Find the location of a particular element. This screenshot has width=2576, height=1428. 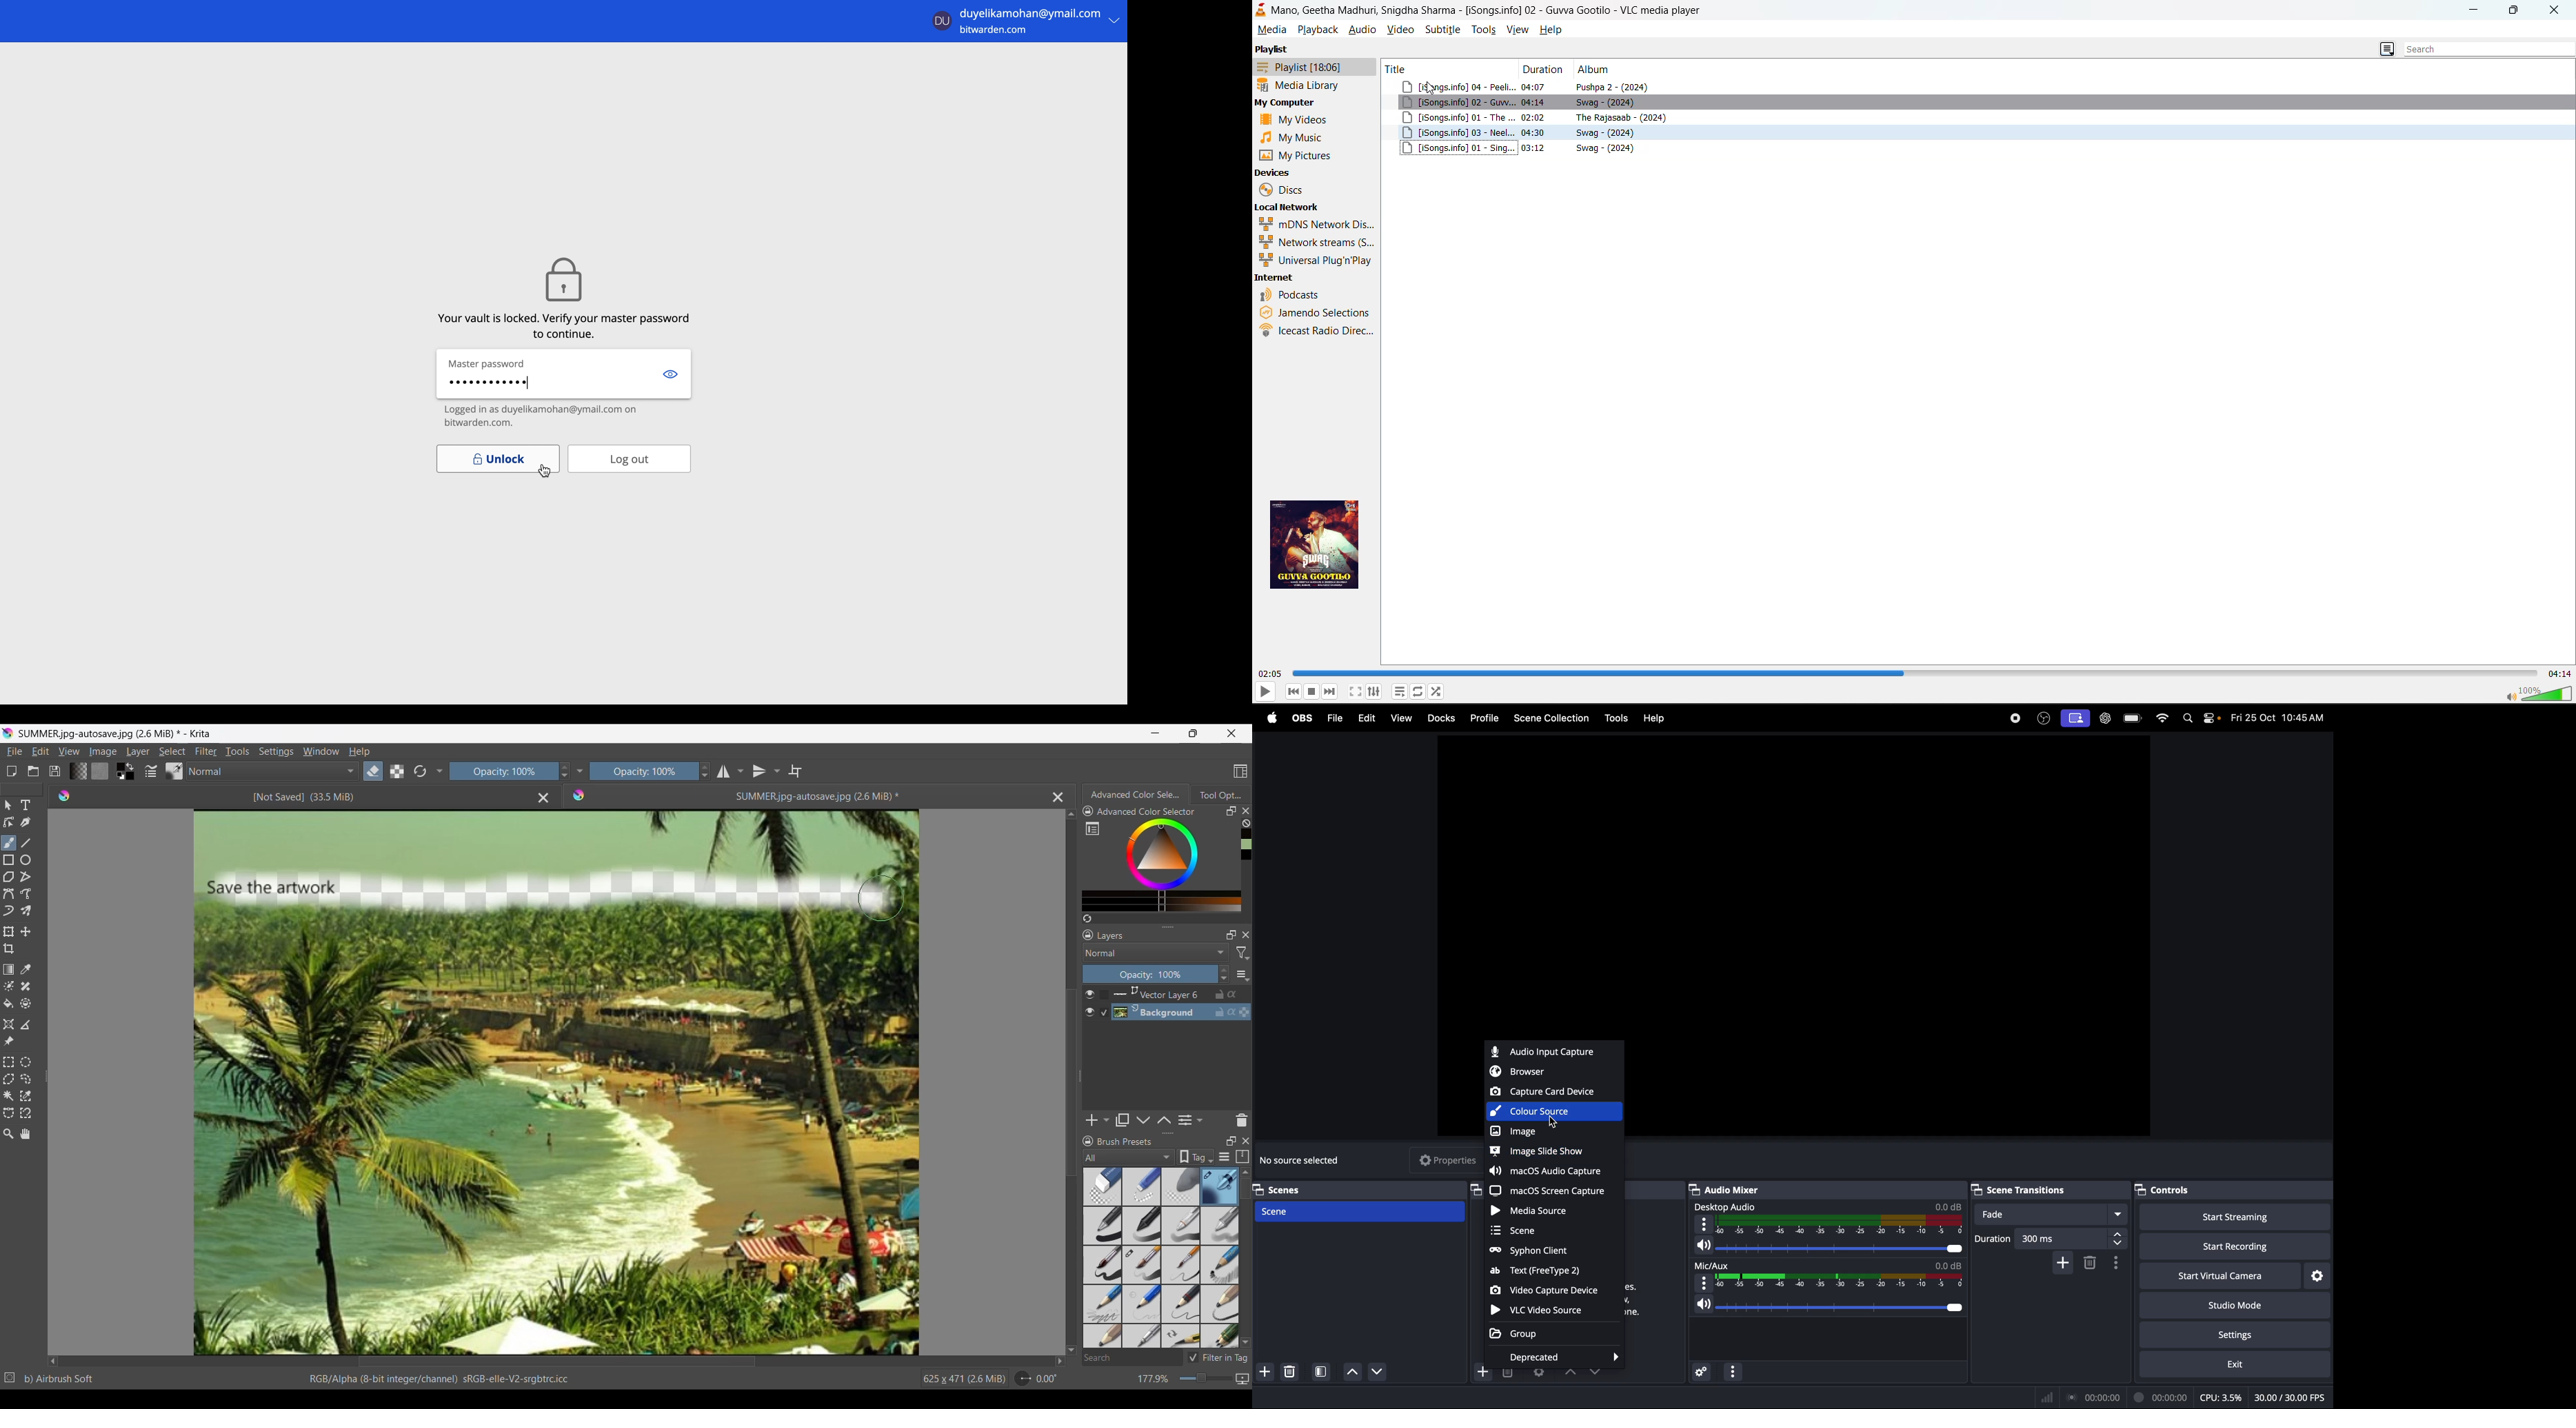

 is located at coordinates (1833, 1280).